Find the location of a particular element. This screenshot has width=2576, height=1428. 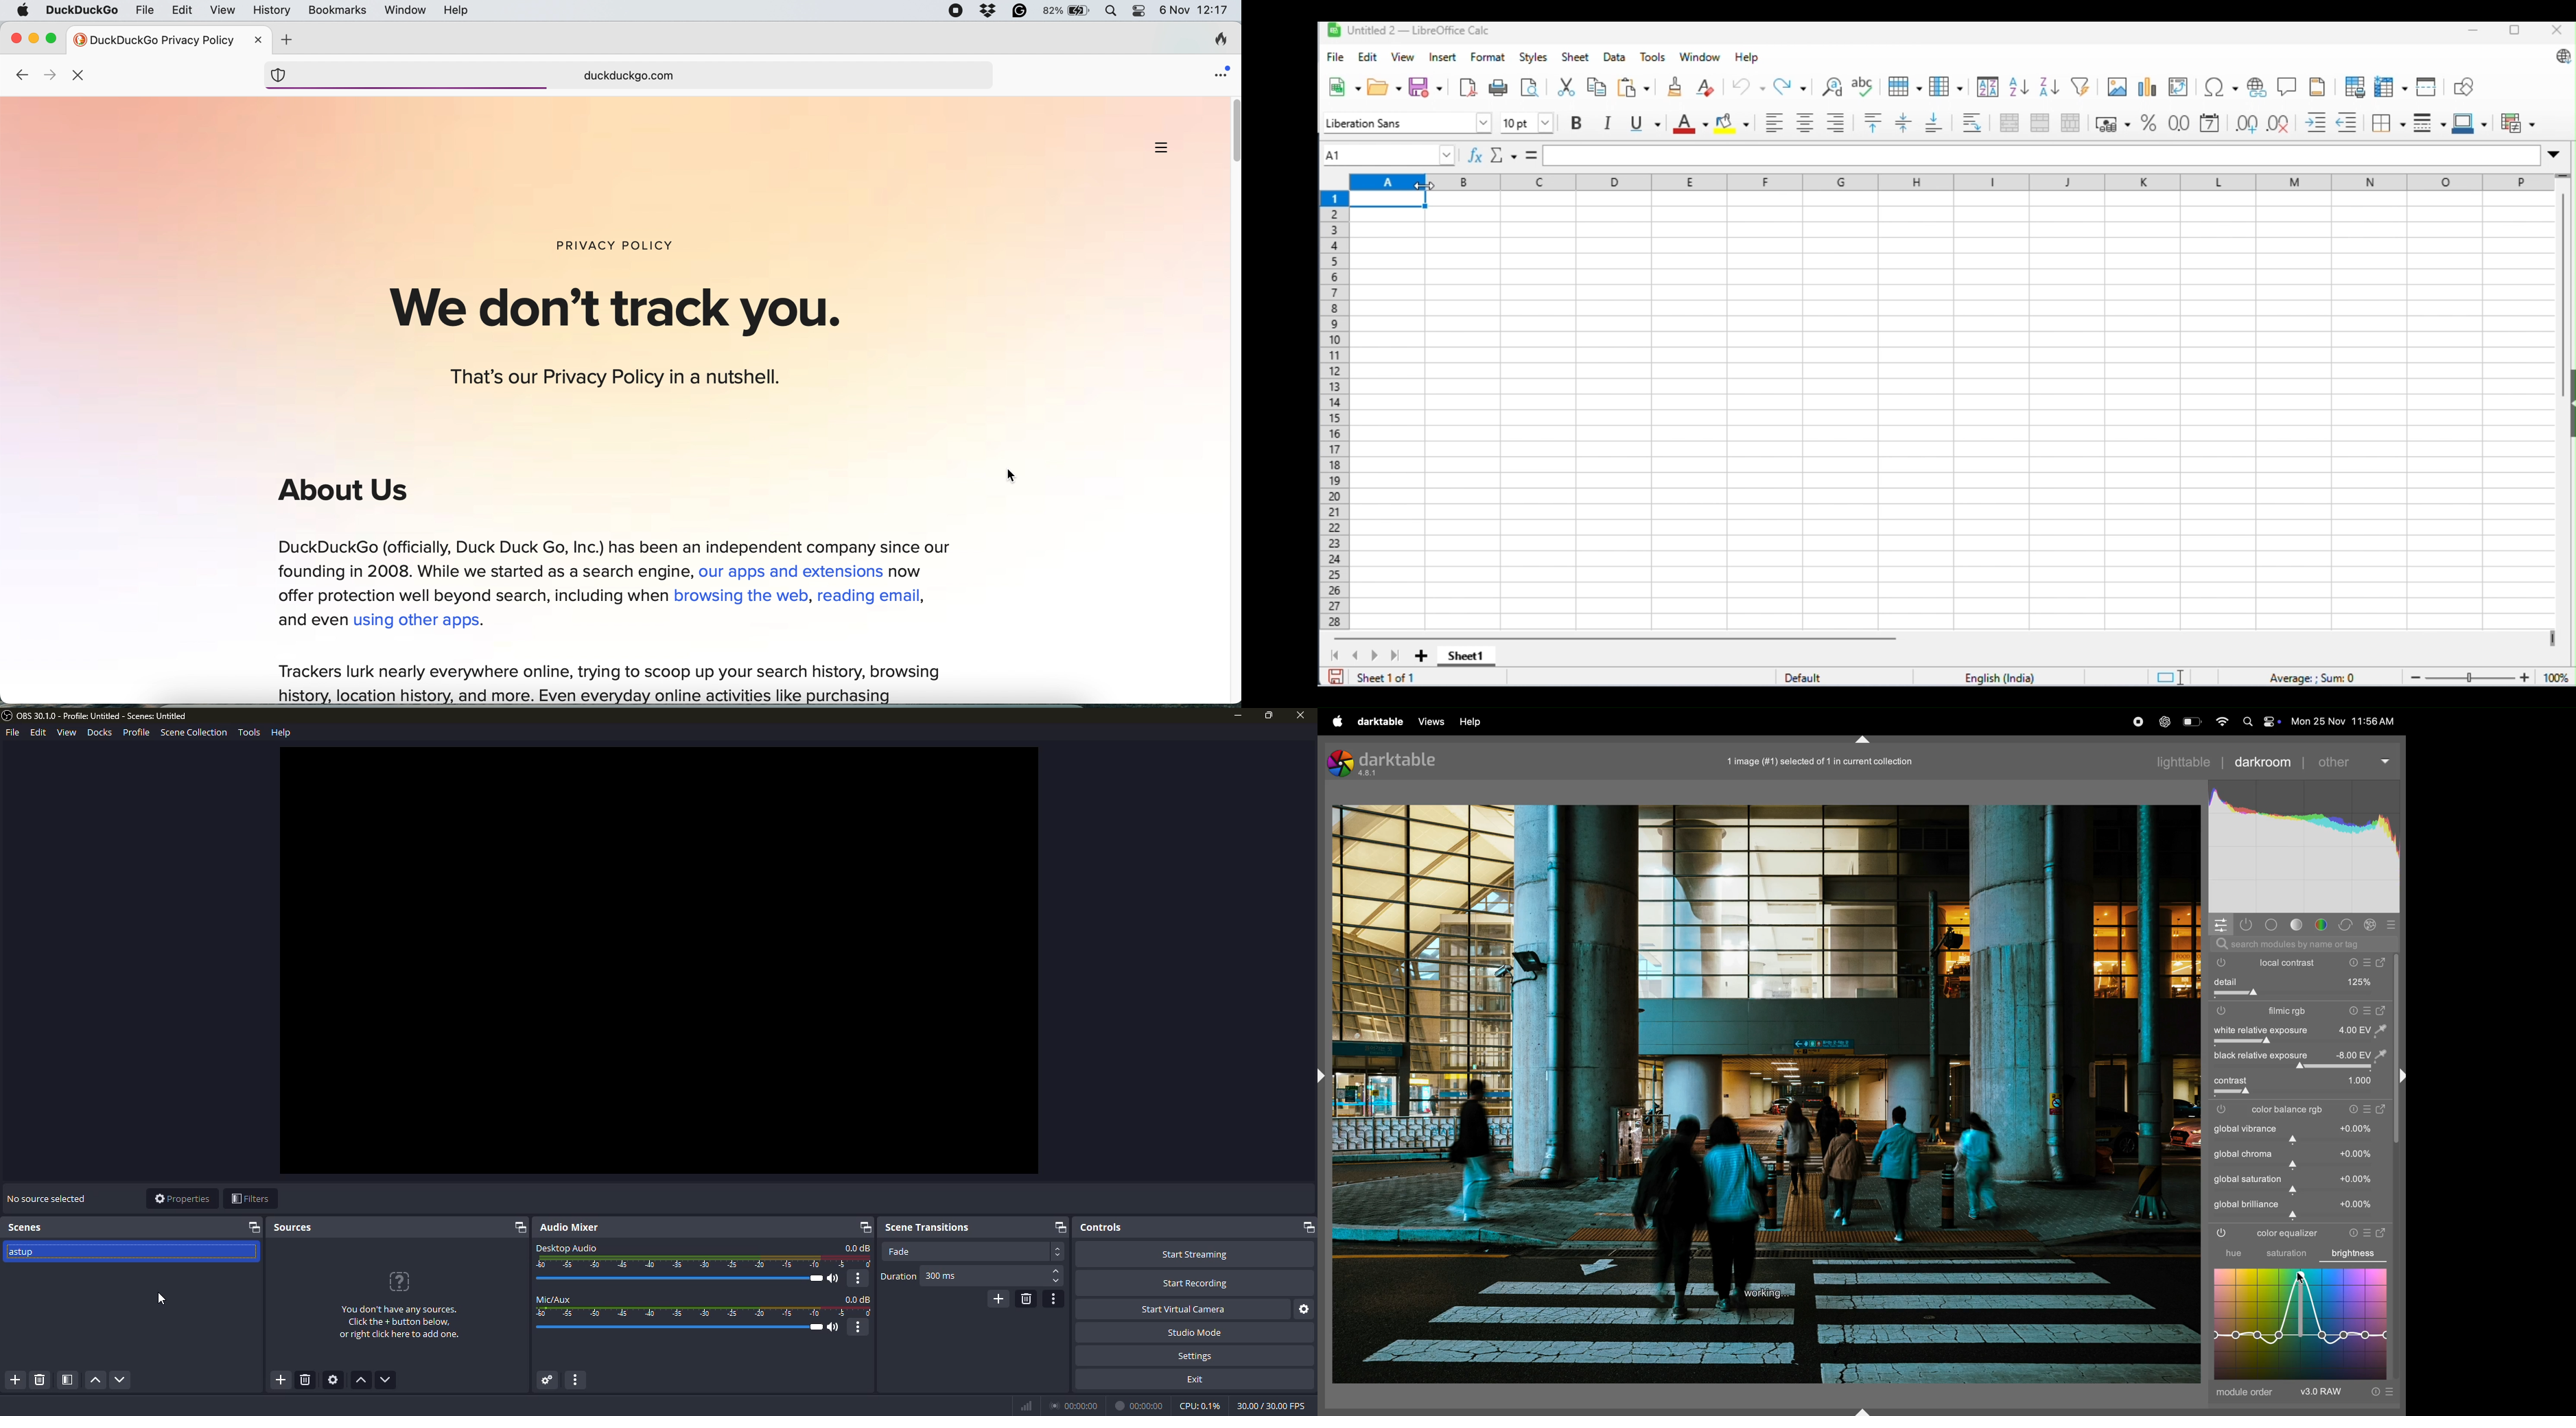

open scene filters is located at coordinates (68, 1380).